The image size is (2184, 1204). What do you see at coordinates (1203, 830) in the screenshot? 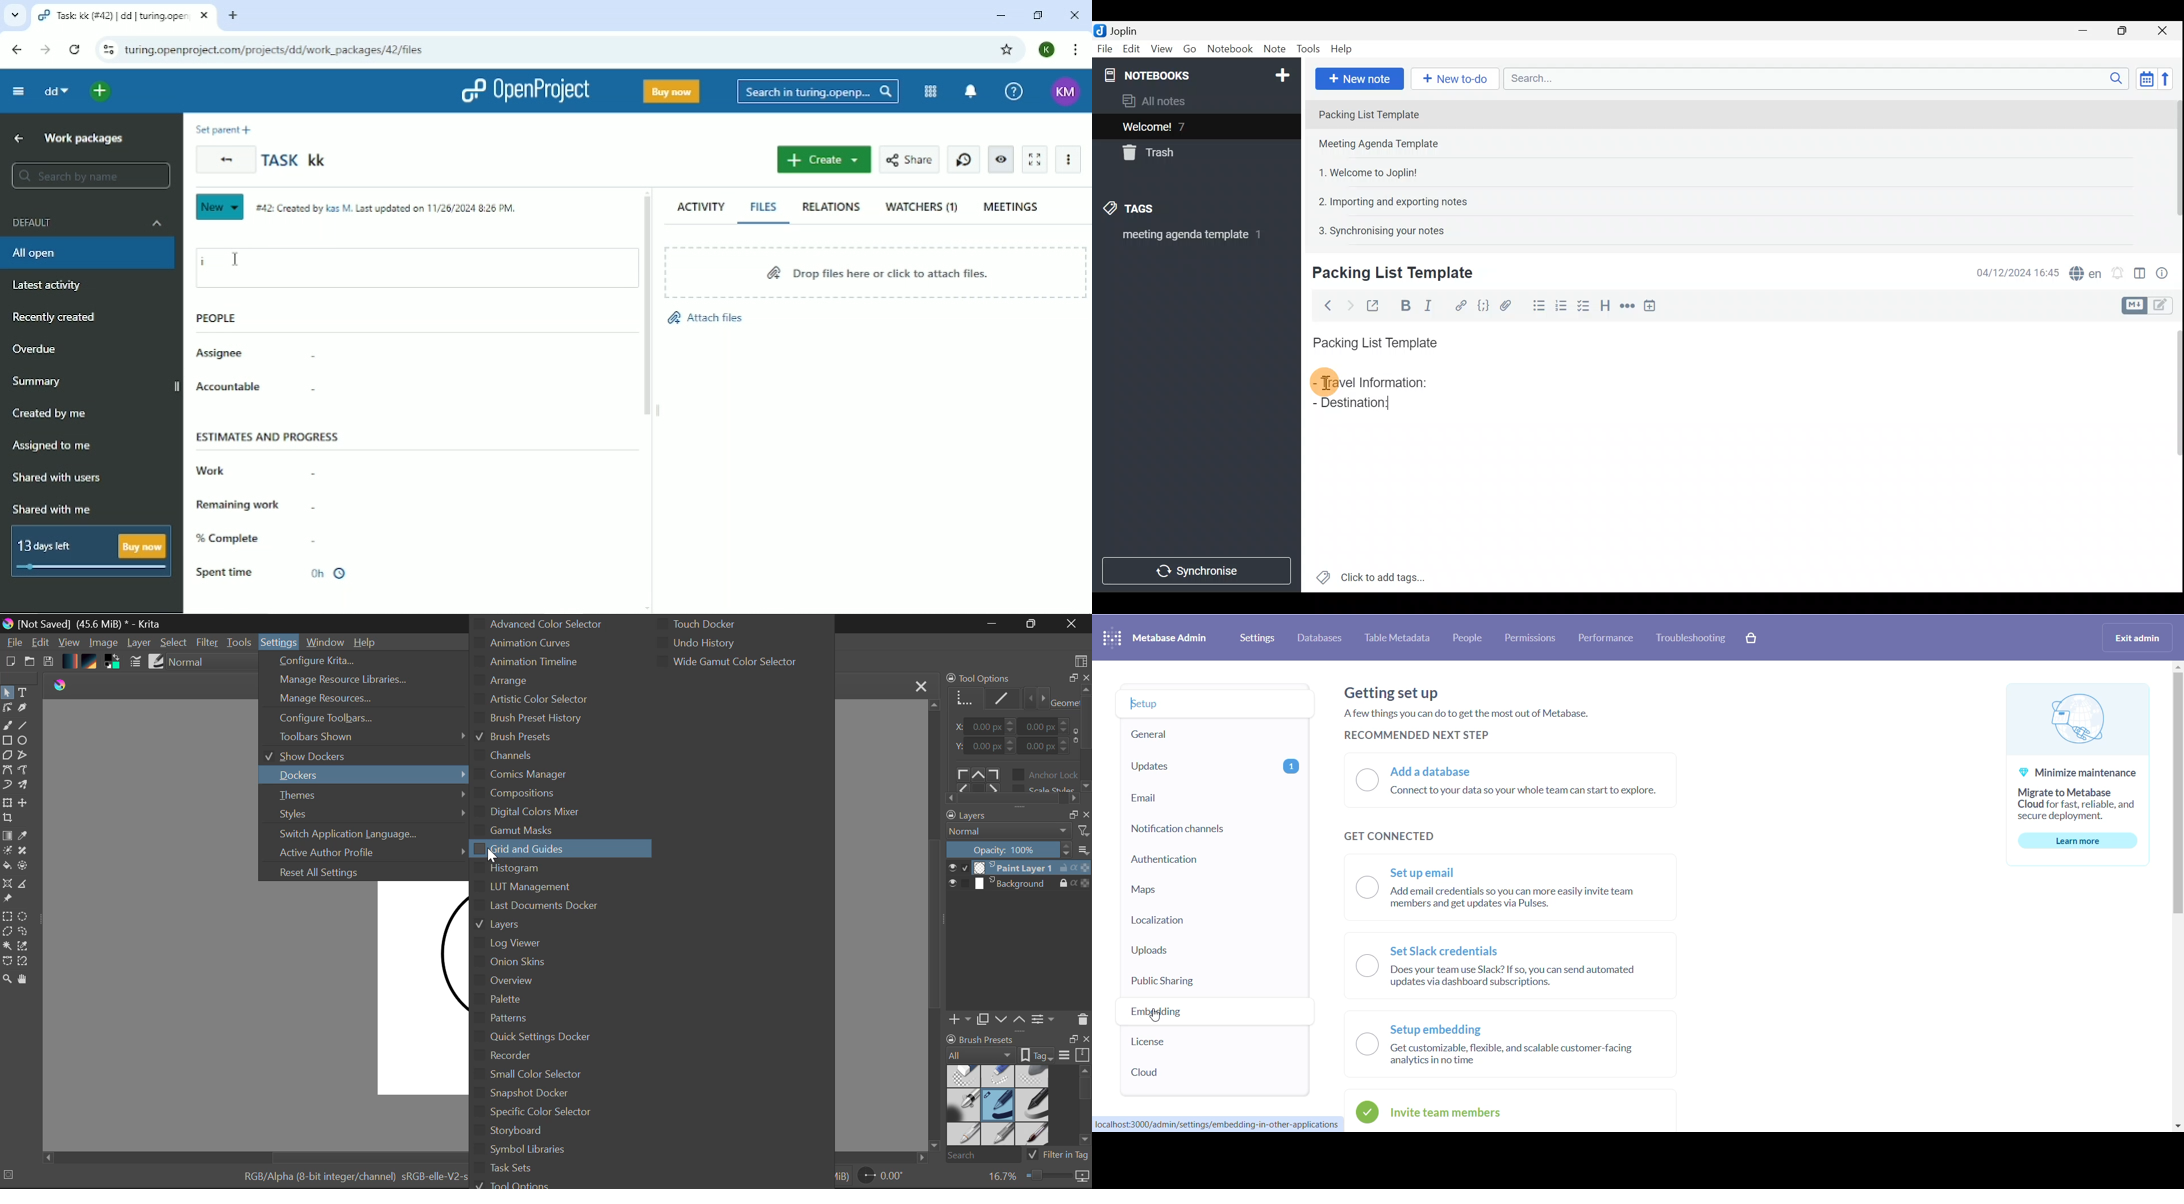
I see `notification channel` at bounding box center [1203, 830].